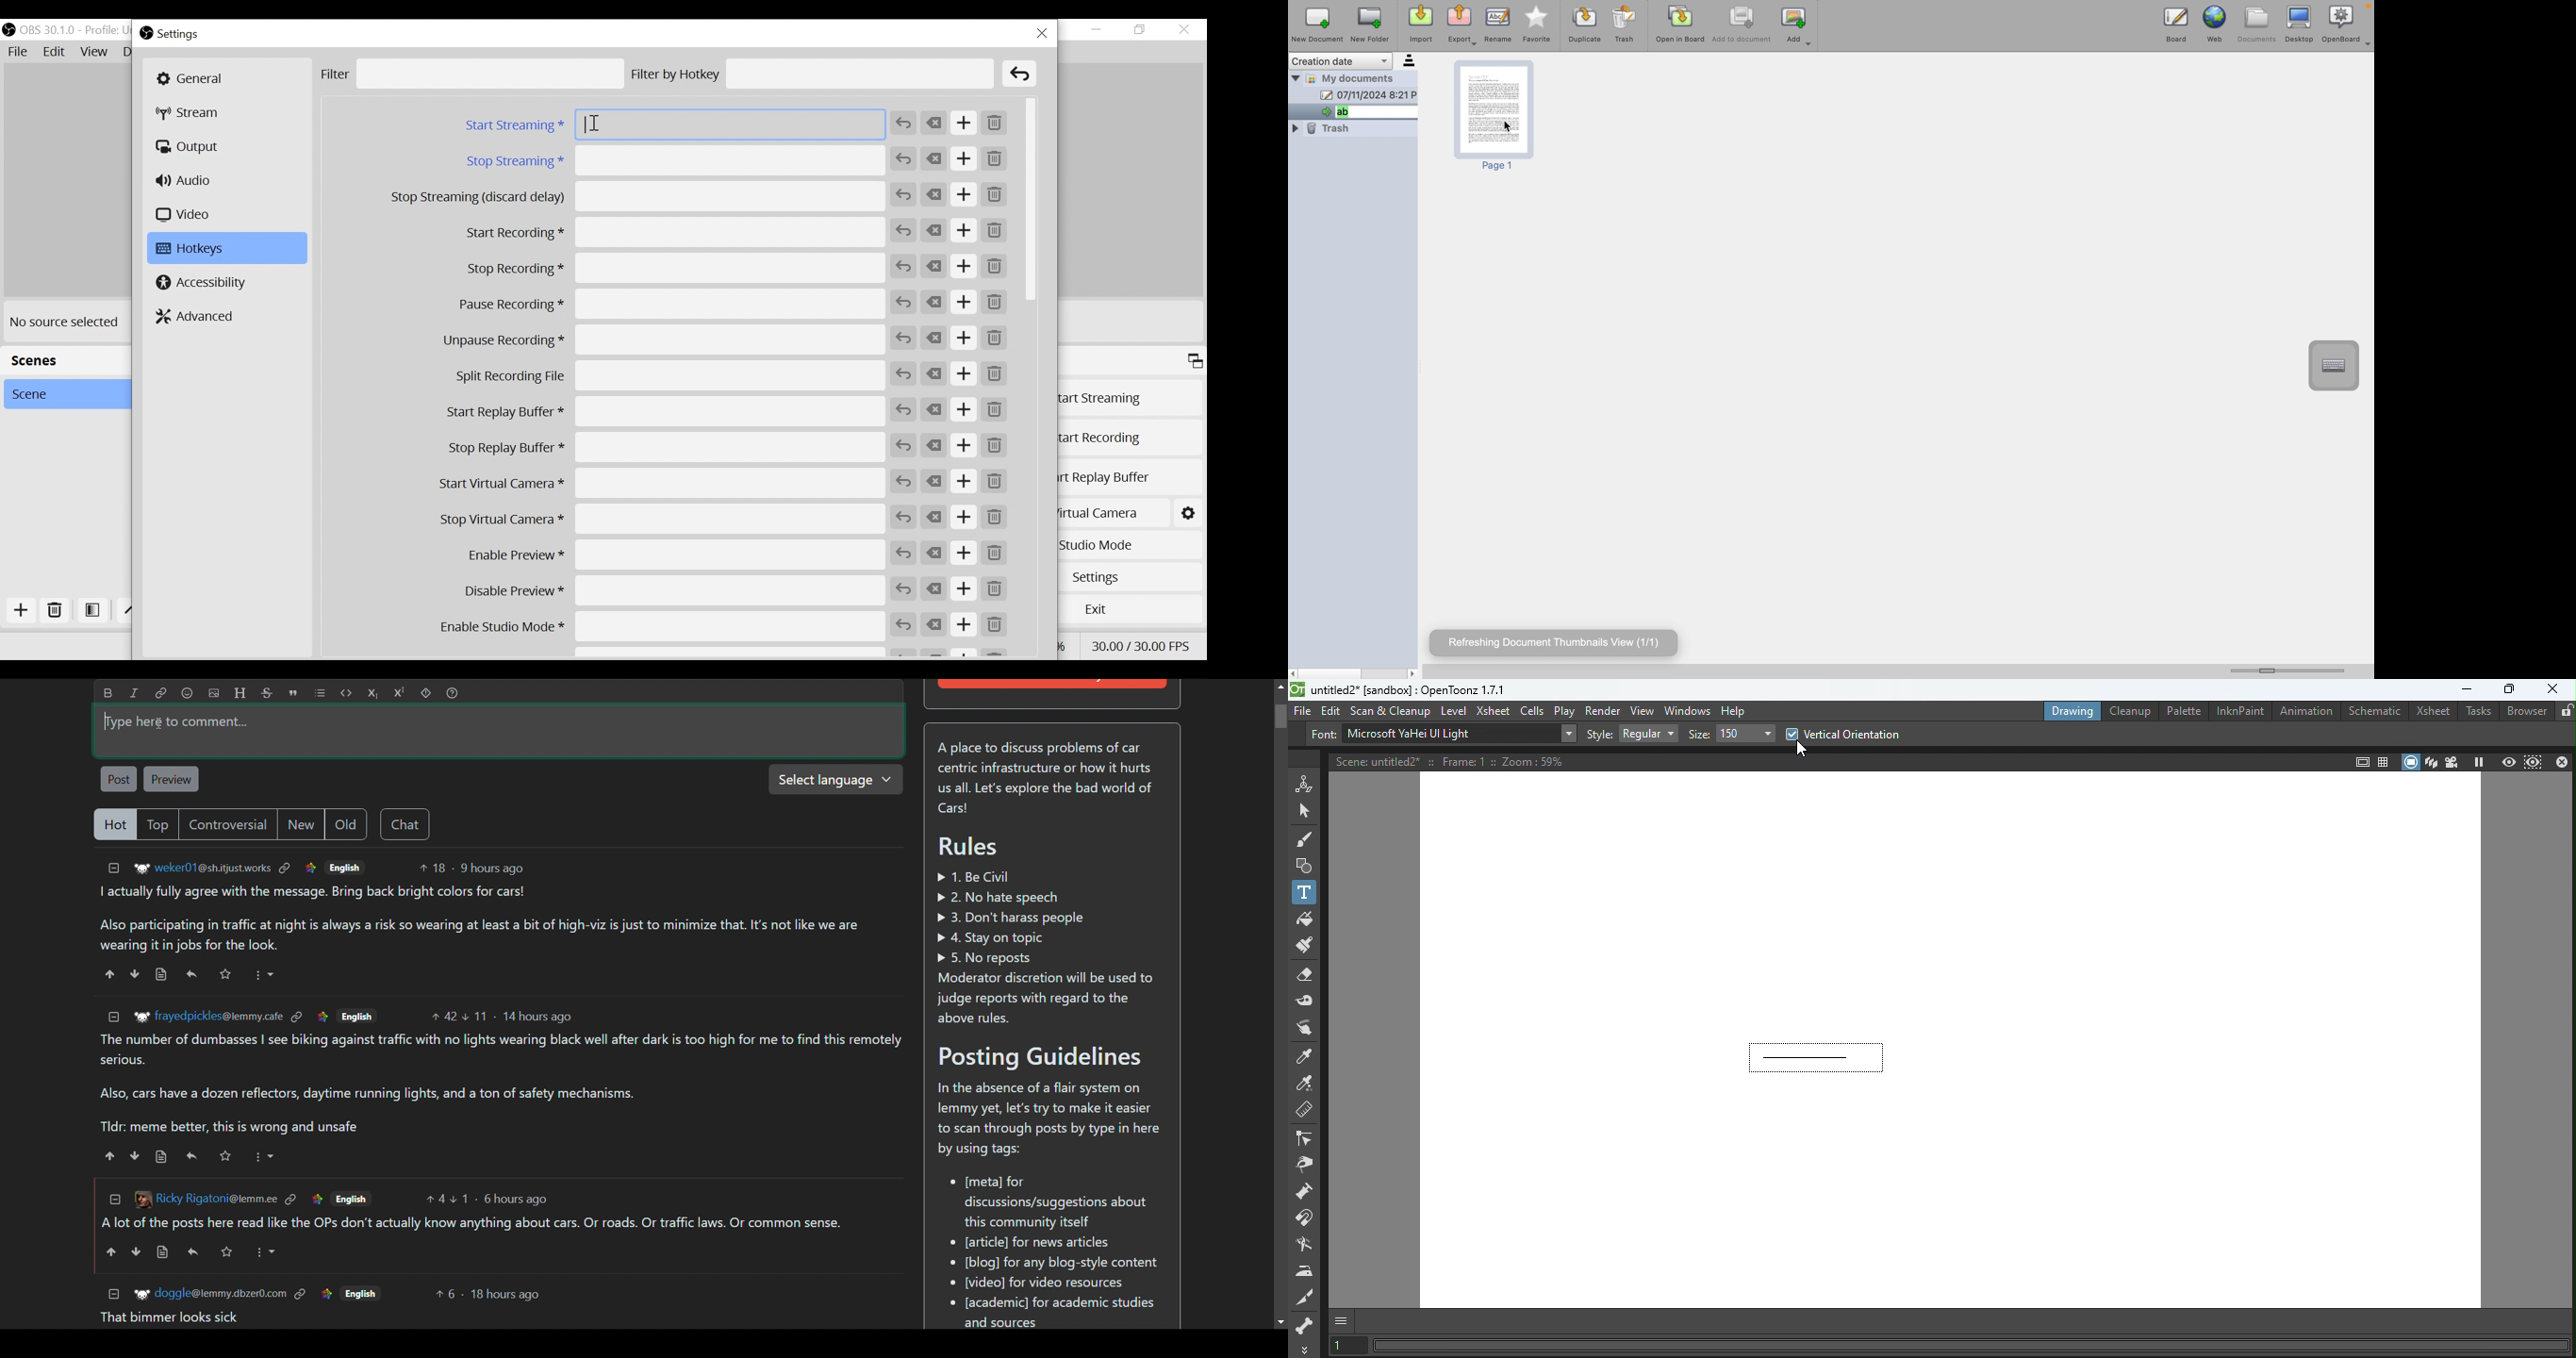 Image resolution: width=2576 pixels, height=1372 pixels. I want to click on Clear, so click(935, 338).